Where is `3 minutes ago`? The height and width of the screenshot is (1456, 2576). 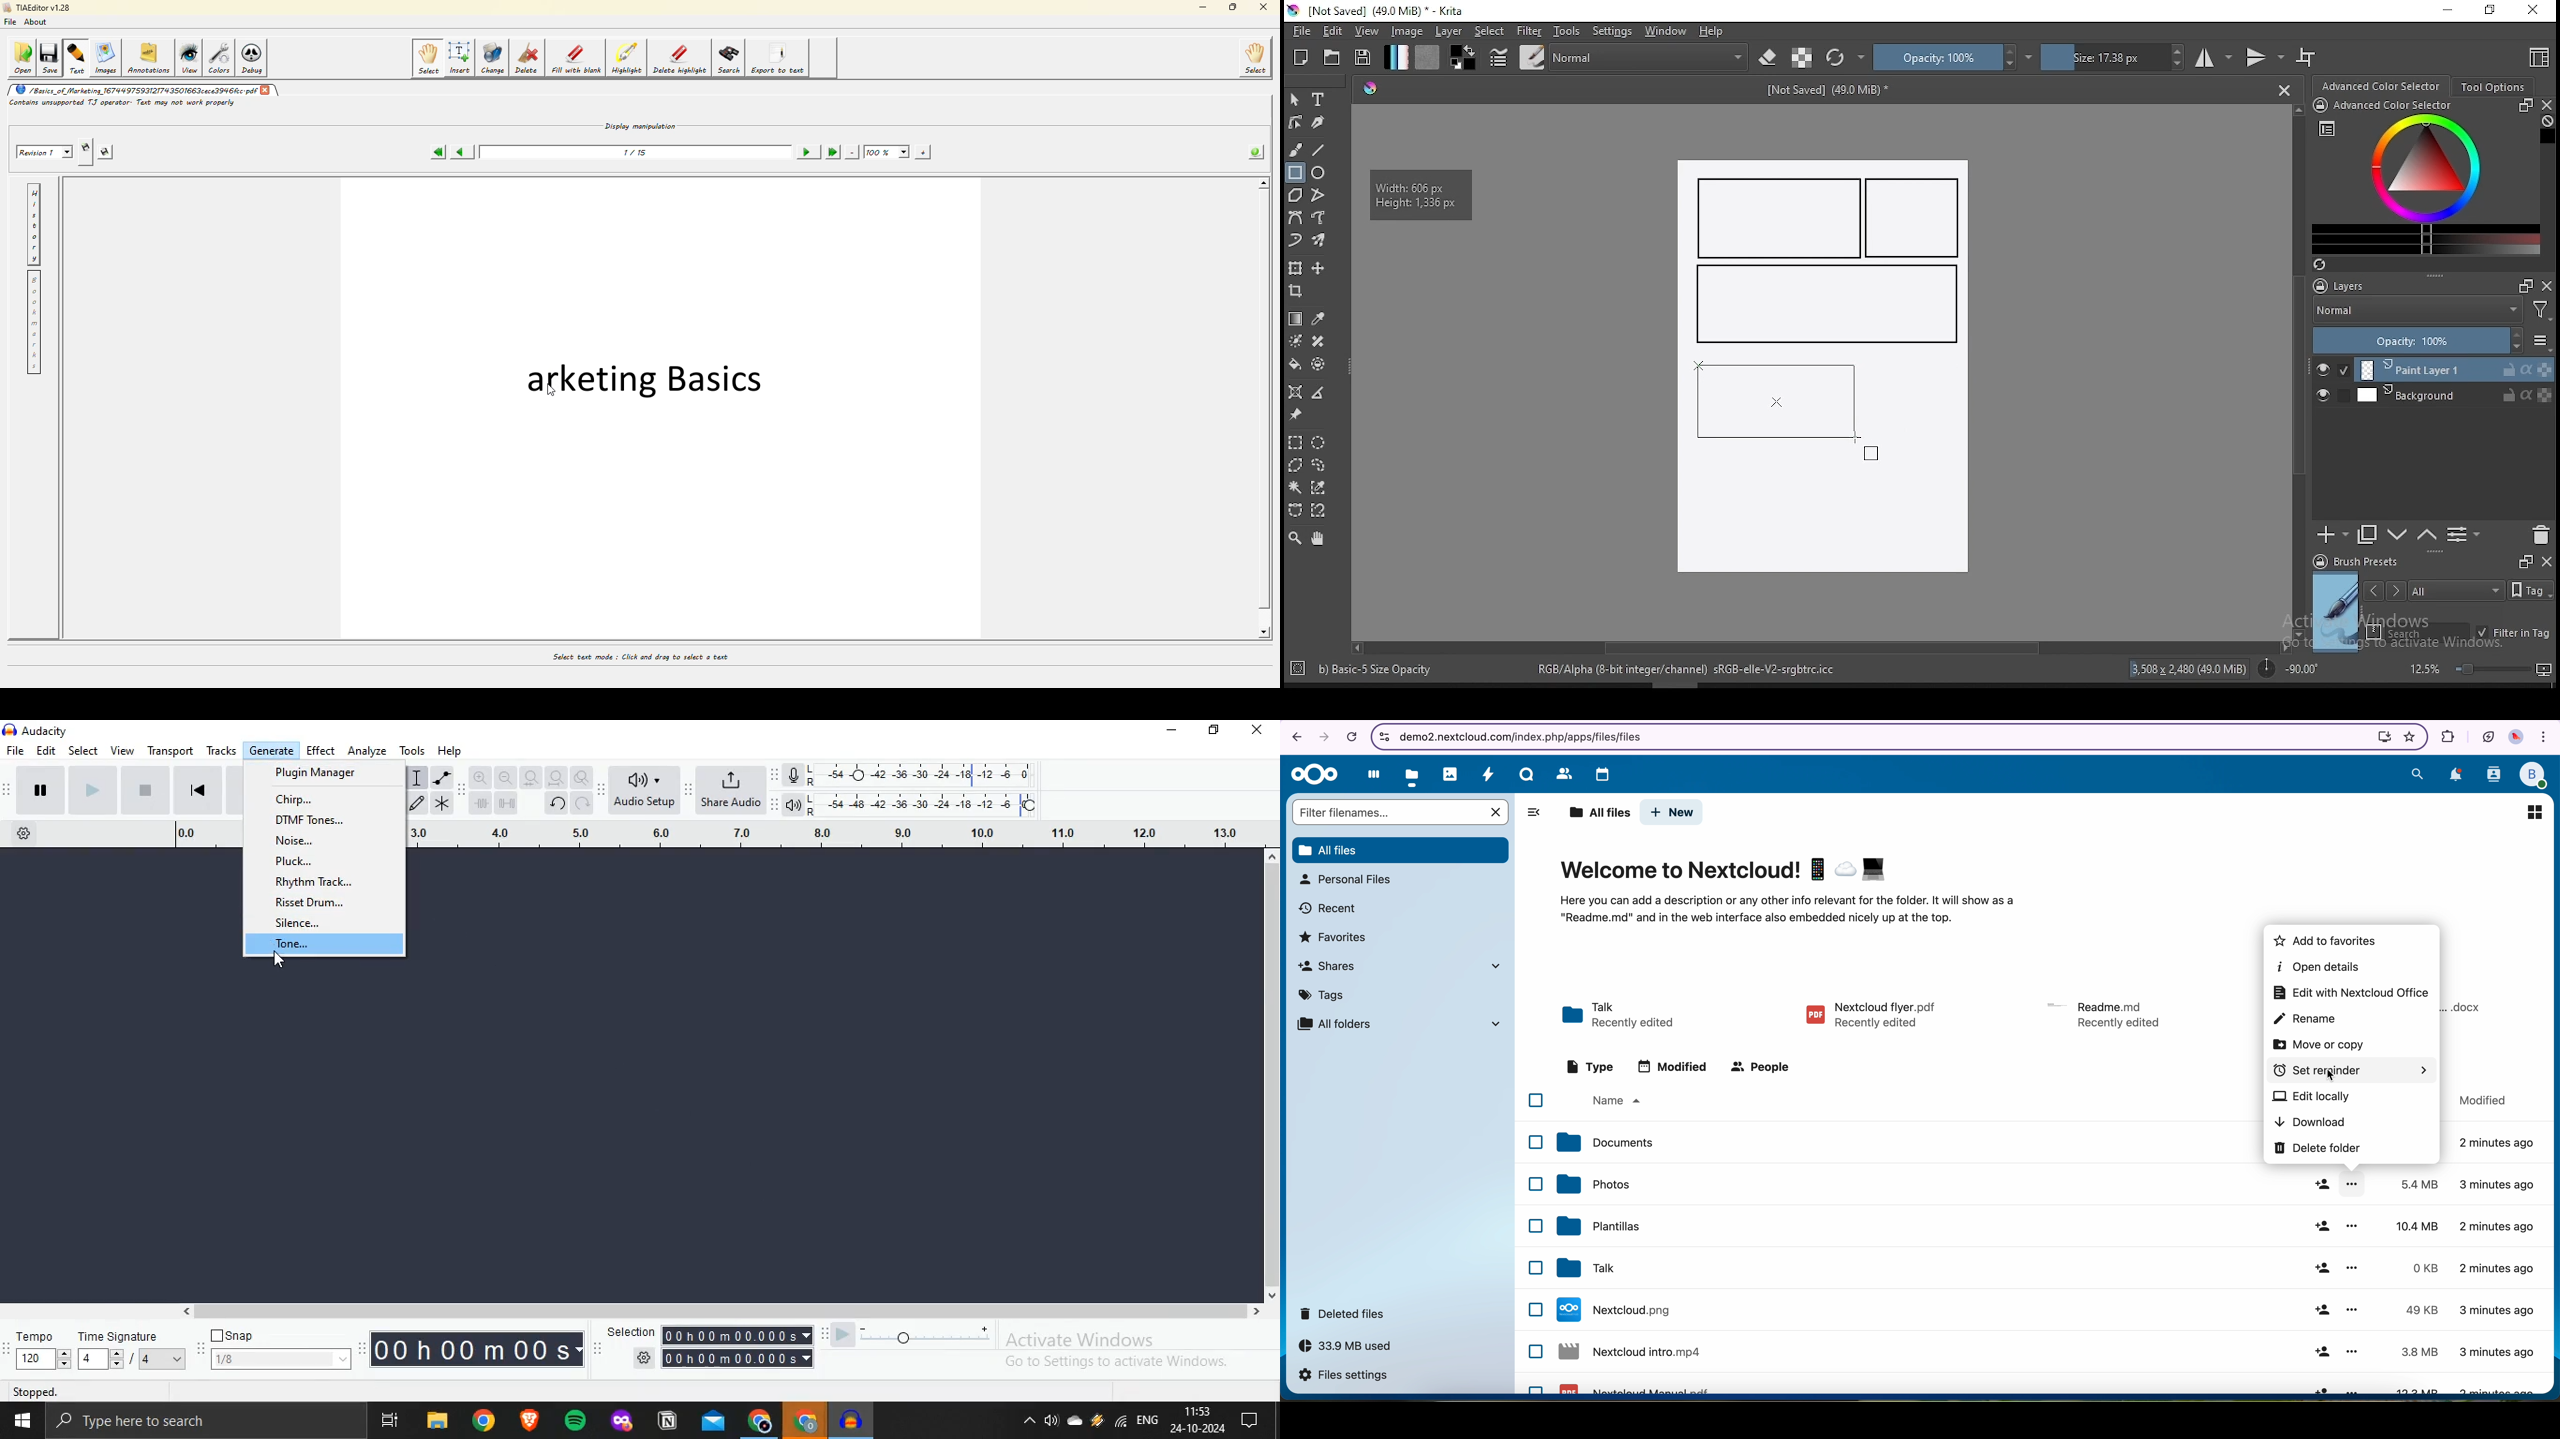 3 minutes ago is located at coordinates (2497, 1185).